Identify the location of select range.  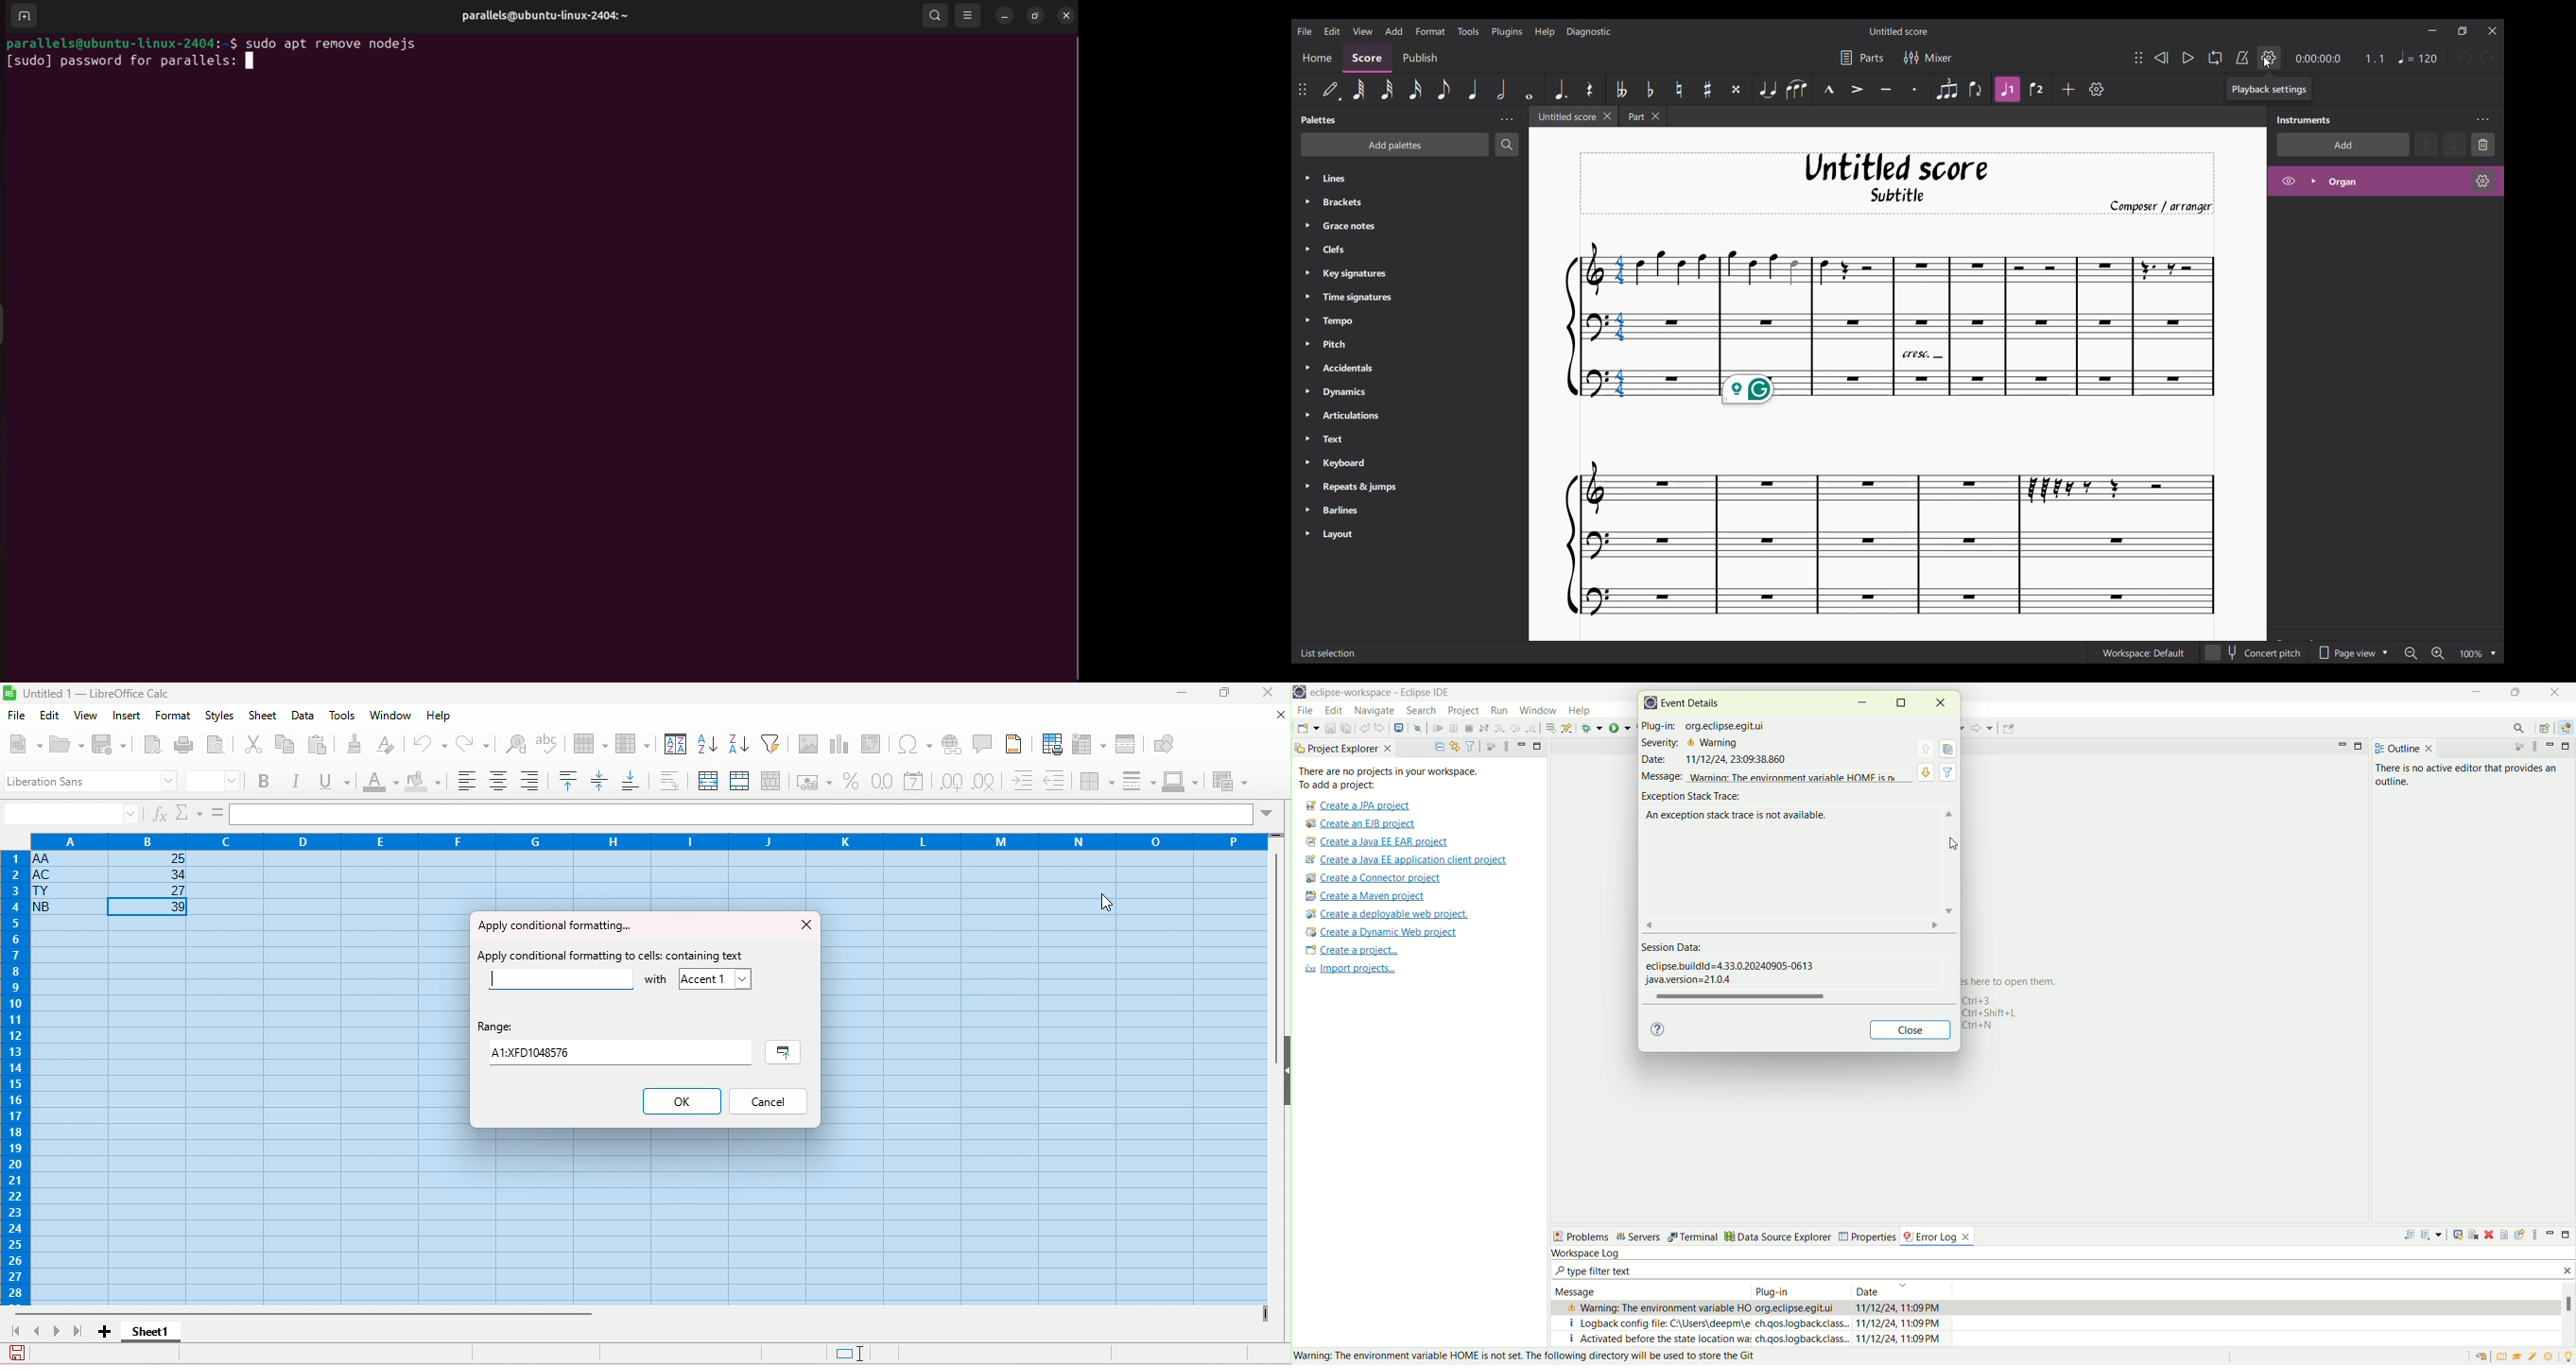
(777, 1051).